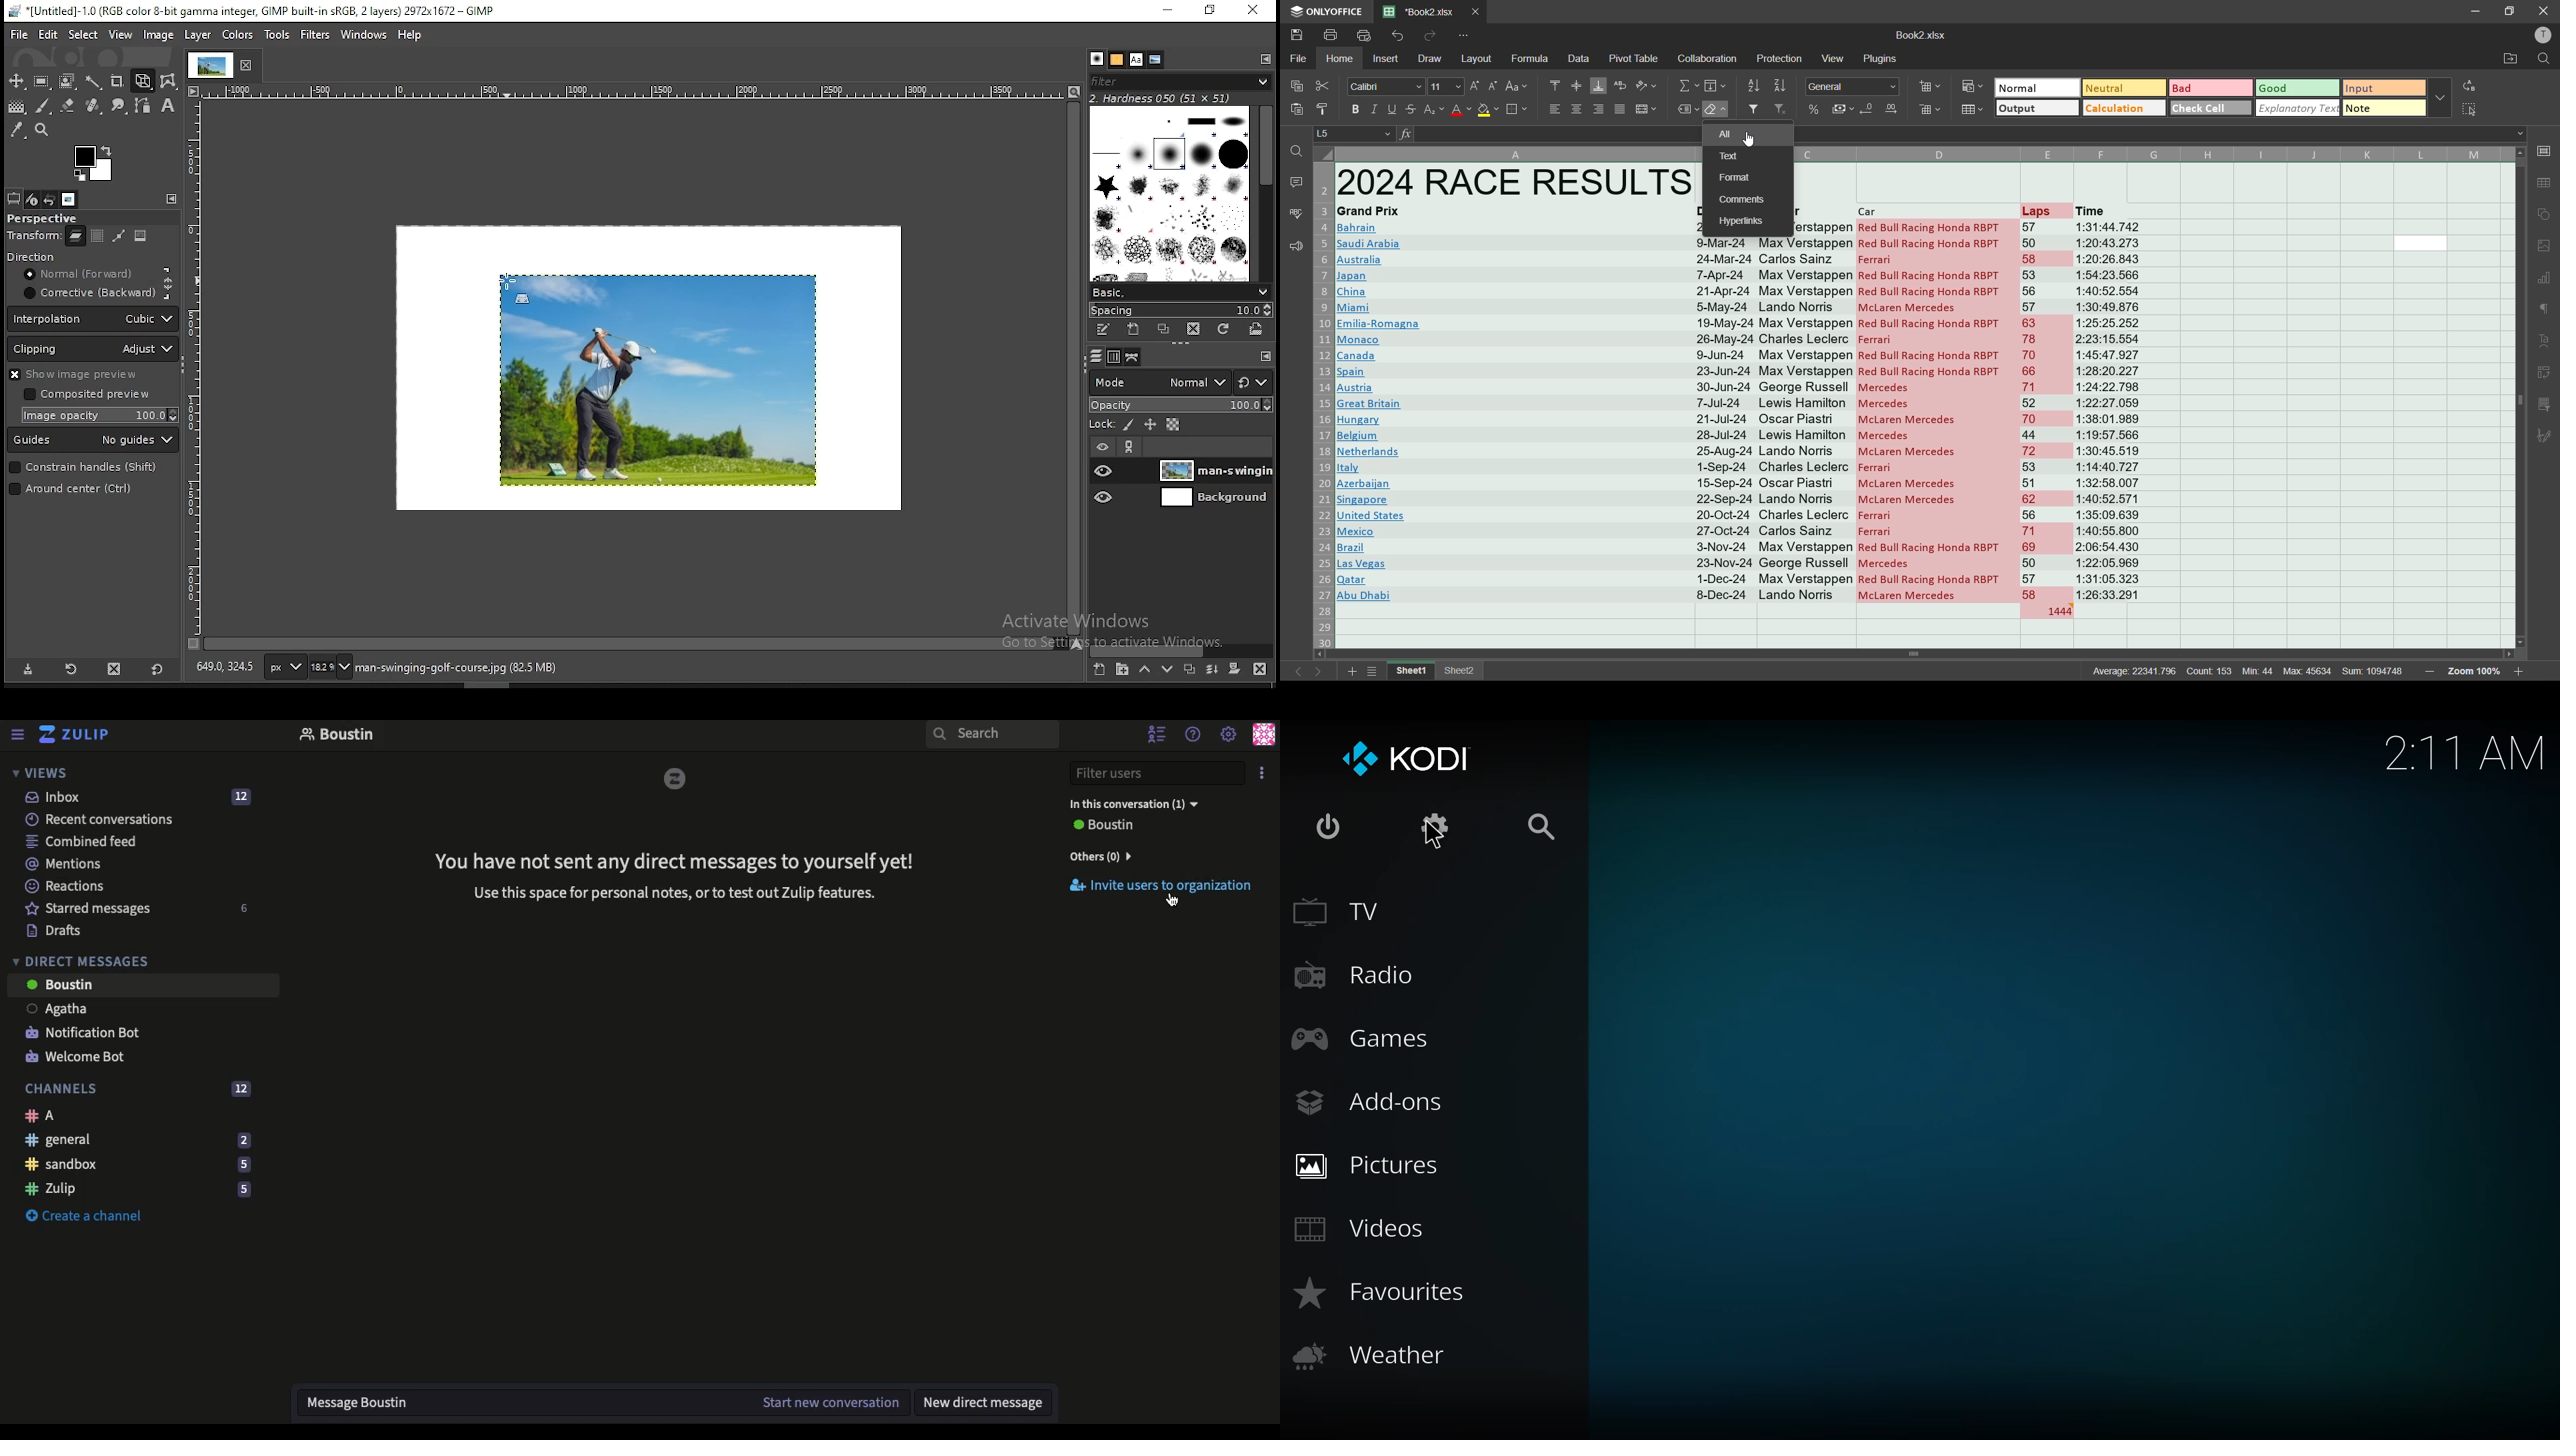 Image resolution: width=2576 pixels, height=1456 pixels. What do you see at coordinates (1191, 733) in the screenshot?
I see `Help` at bounding box center [1191, 733].